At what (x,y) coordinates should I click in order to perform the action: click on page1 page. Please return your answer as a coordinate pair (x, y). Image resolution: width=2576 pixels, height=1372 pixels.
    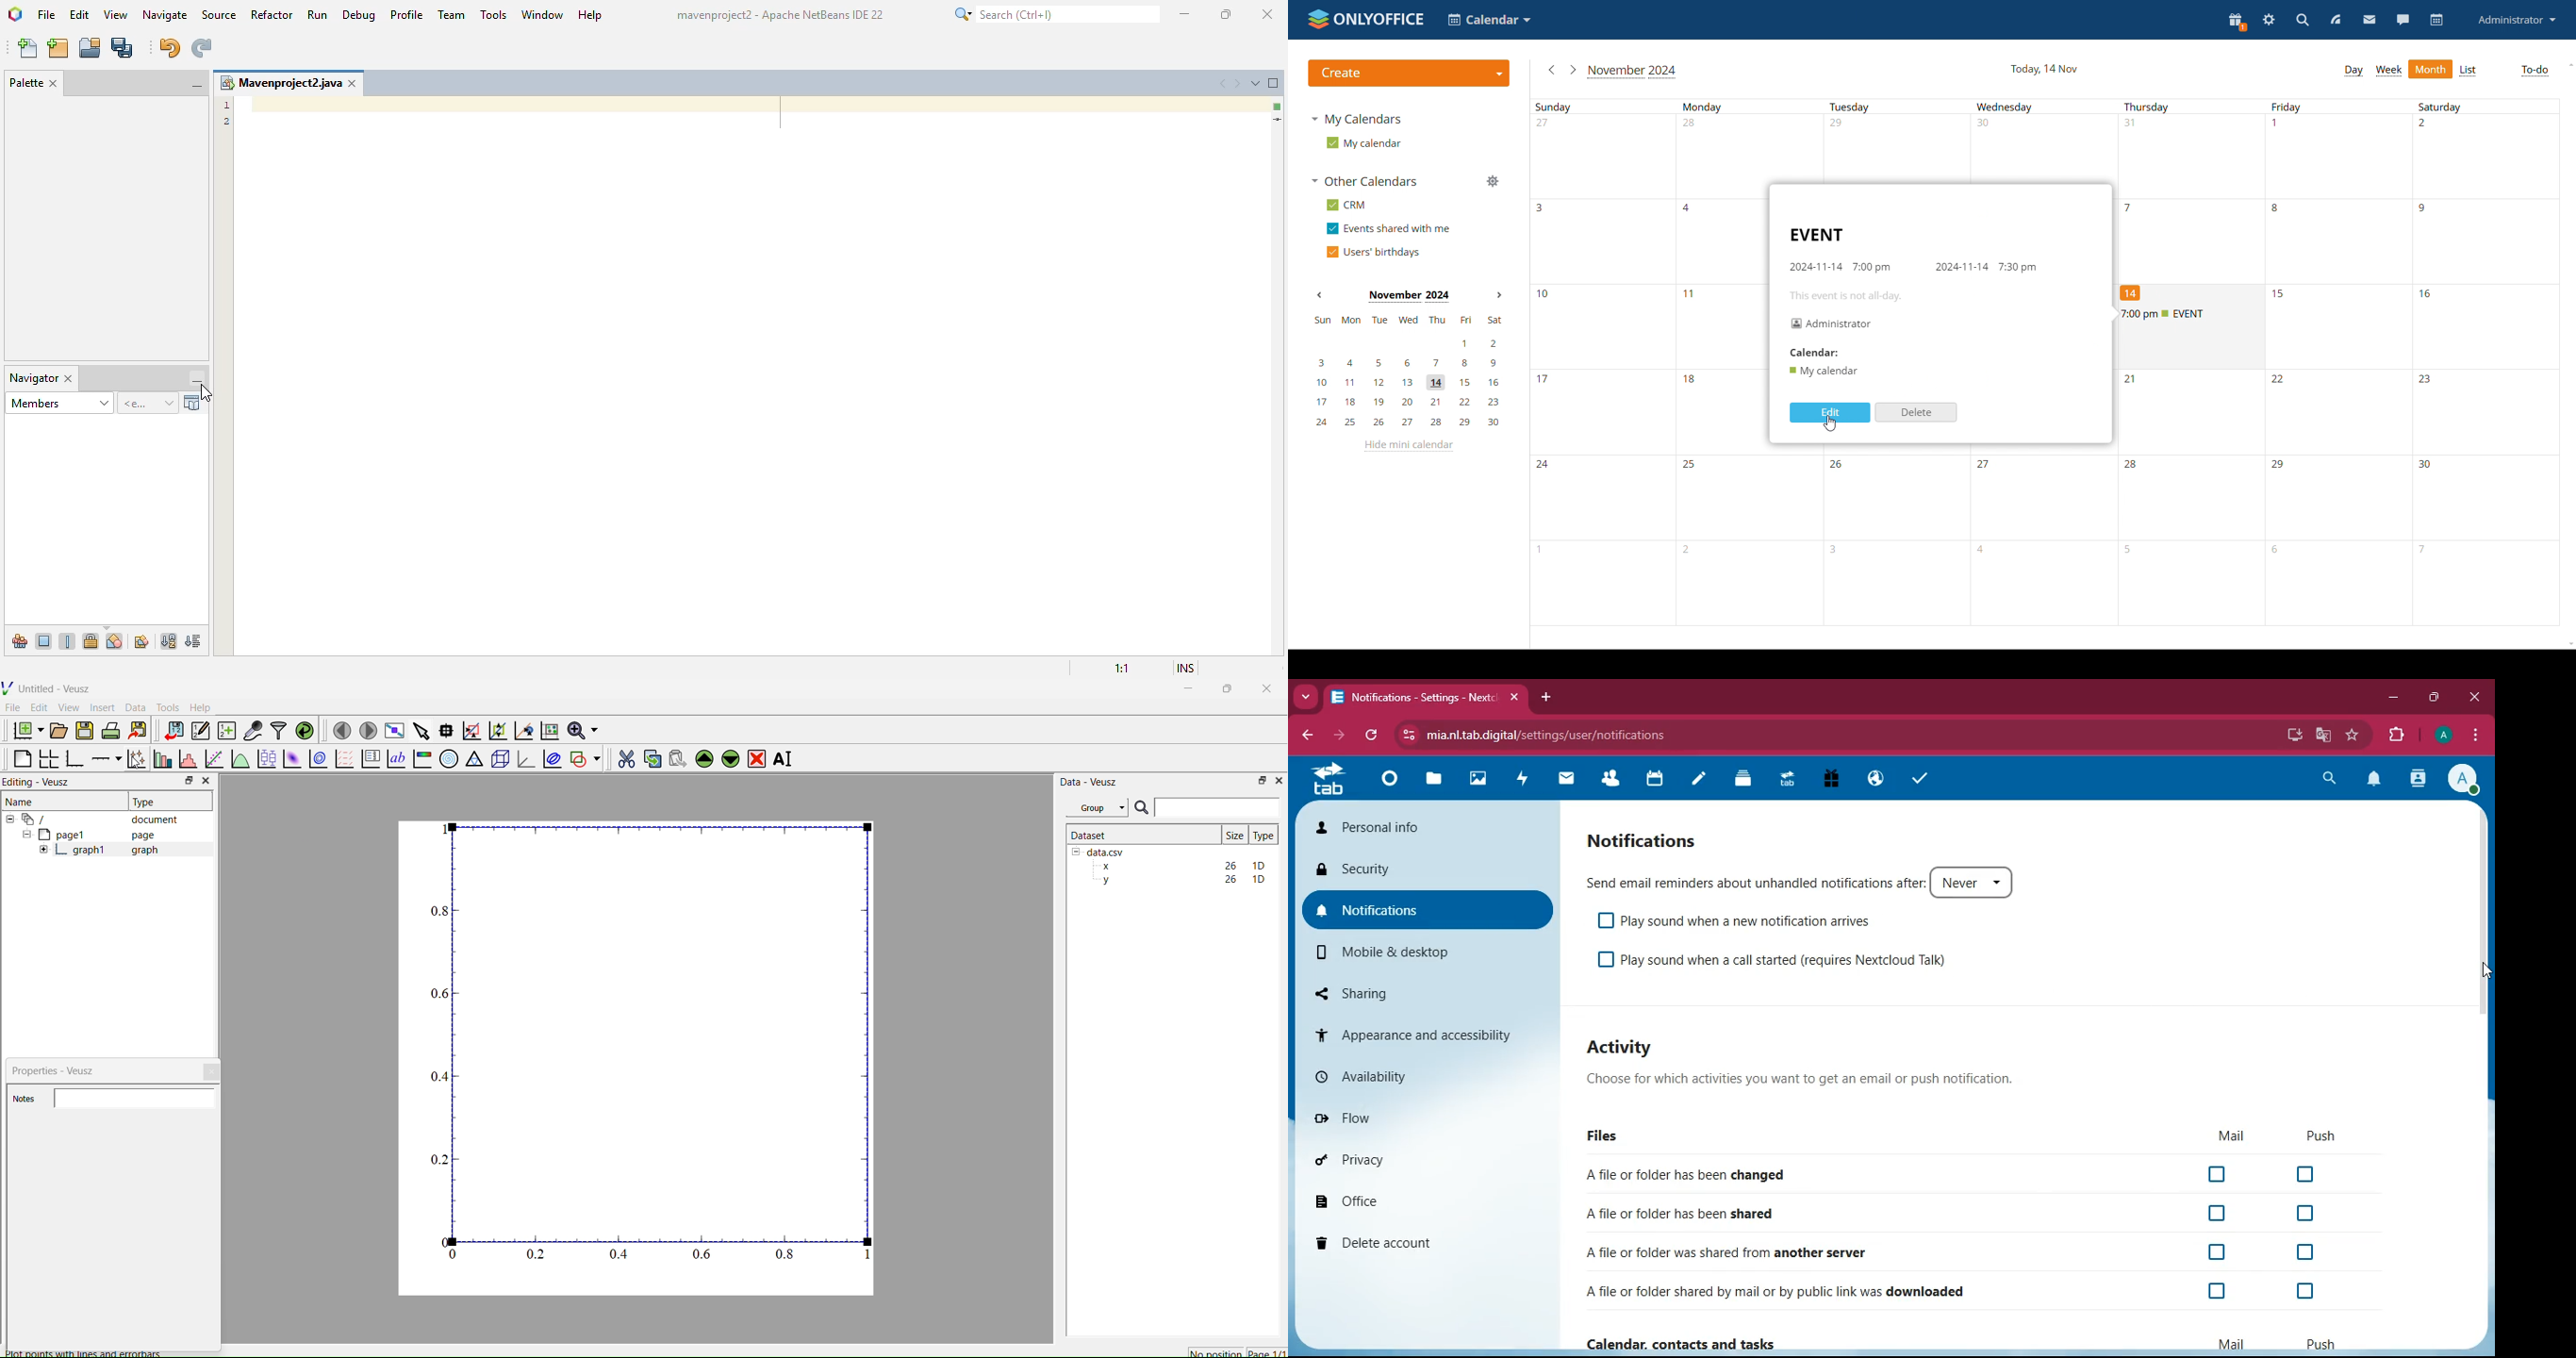
    Looking at the image, I should click on (89, 834).